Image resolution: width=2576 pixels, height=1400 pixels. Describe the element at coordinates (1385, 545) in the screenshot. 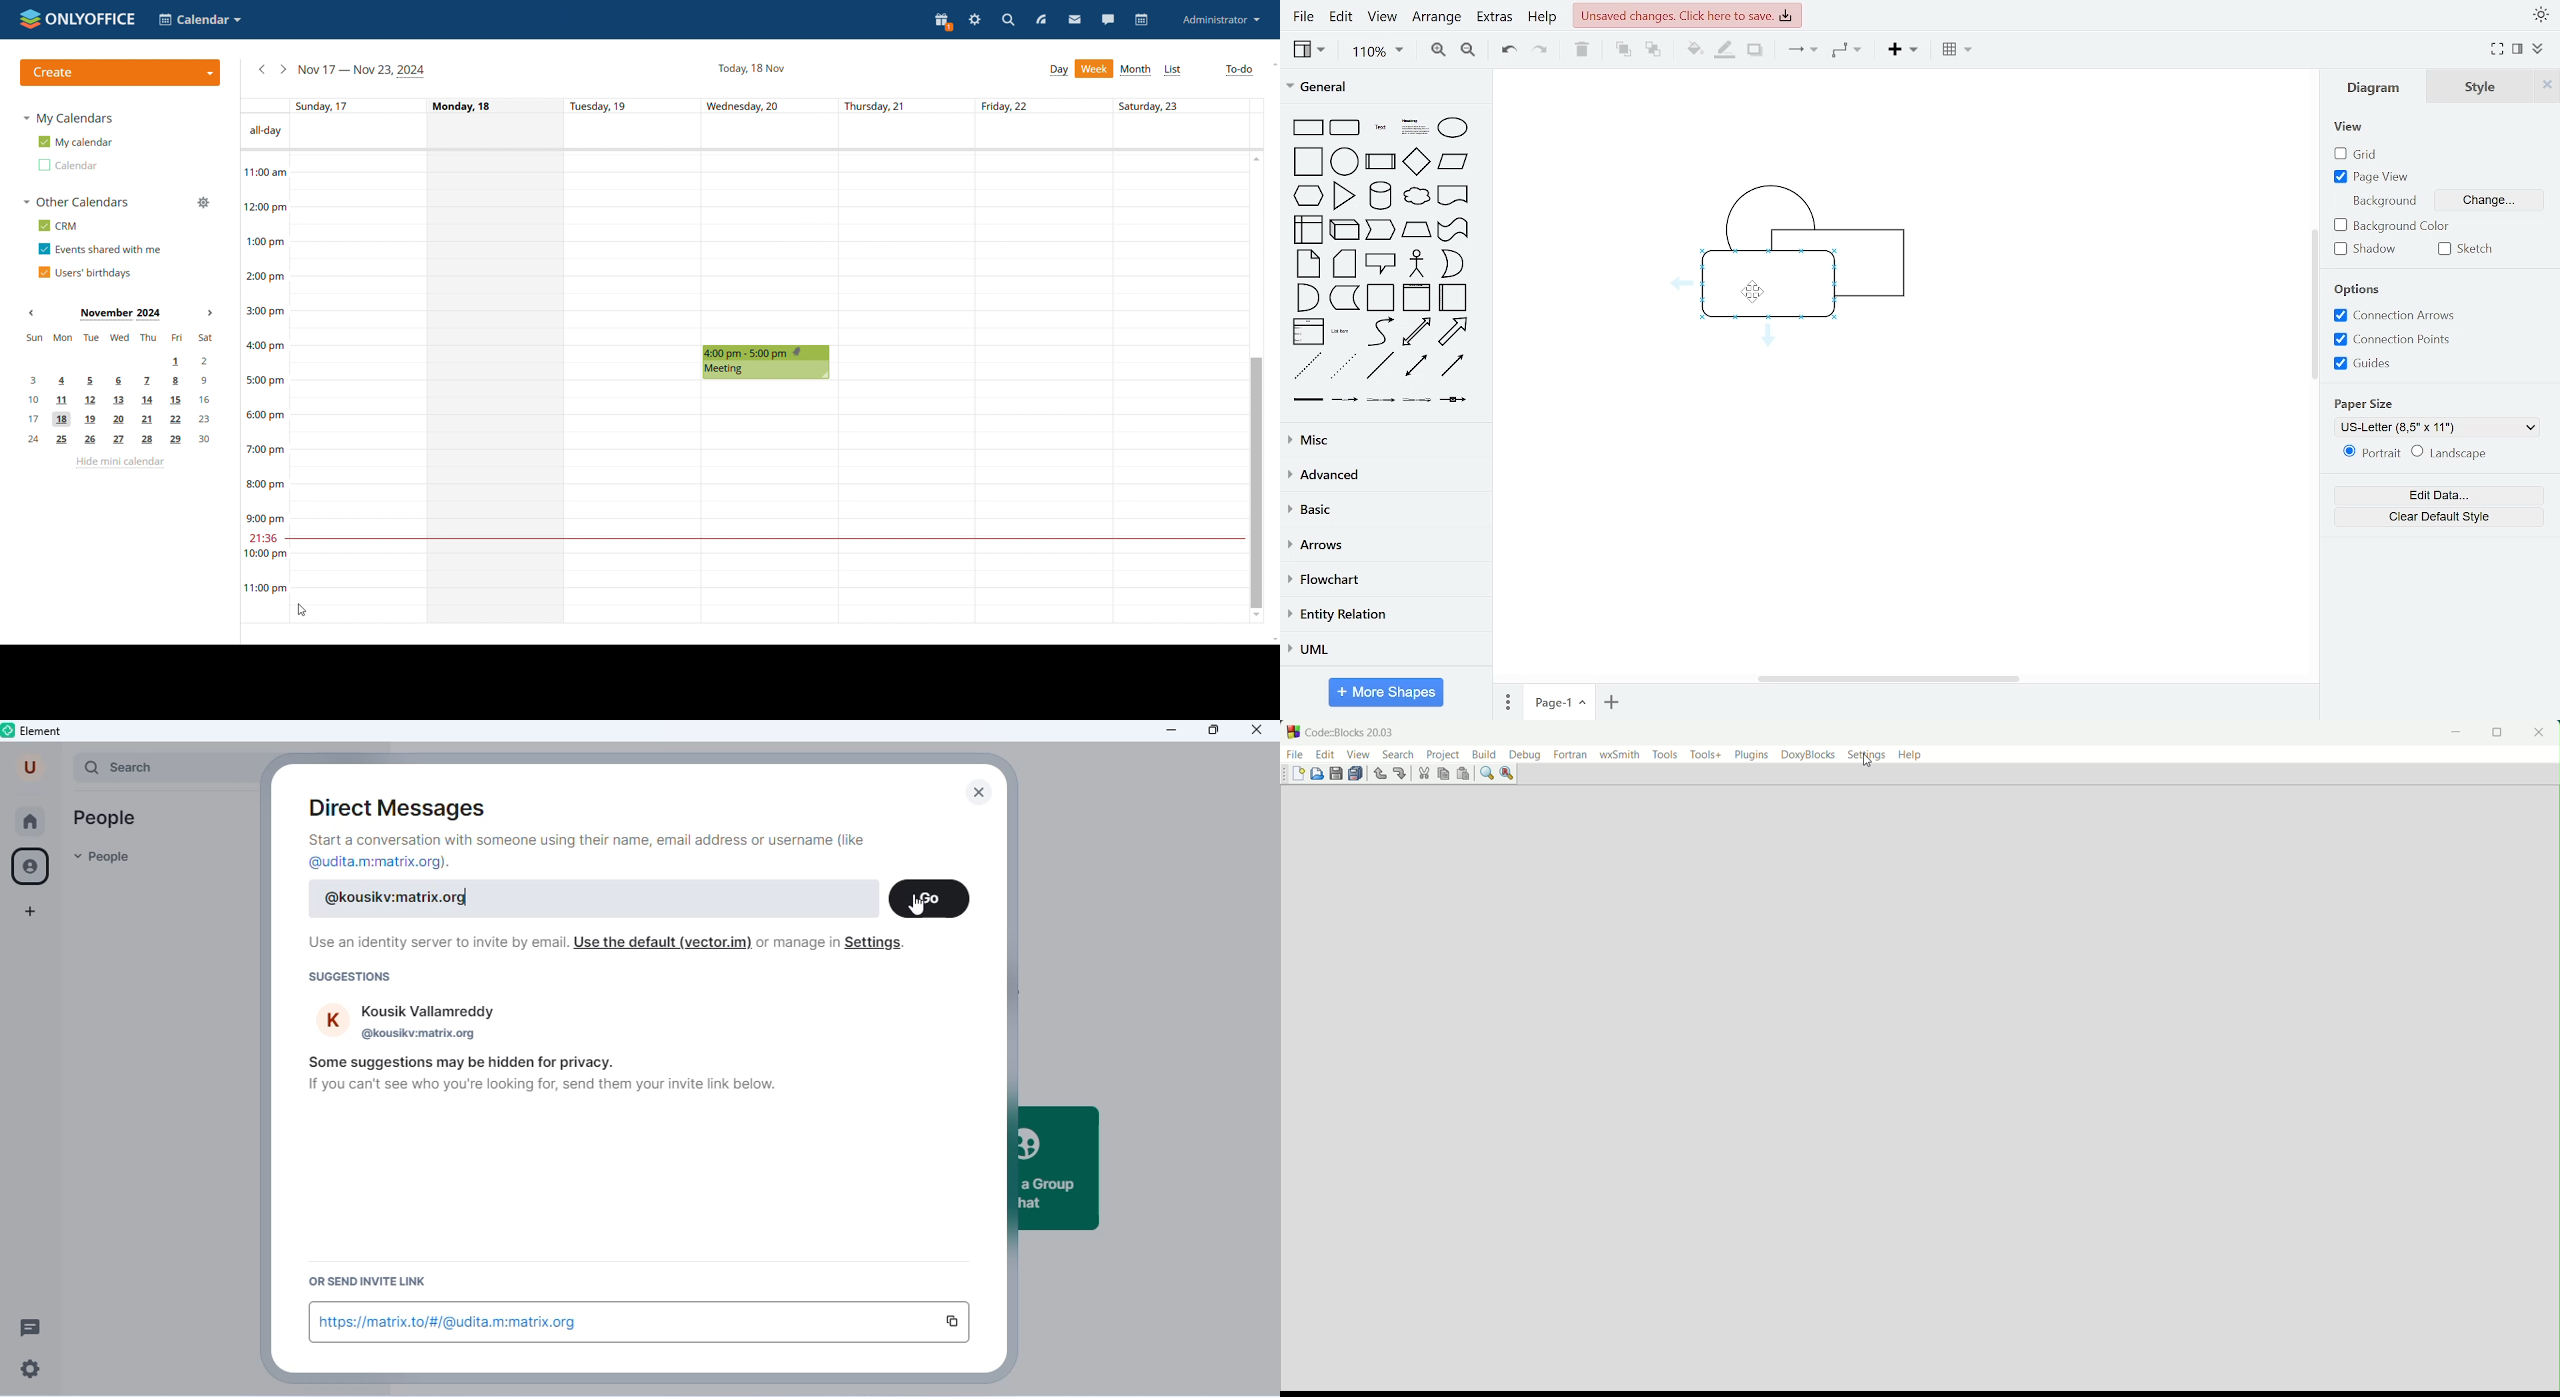

I see `arrows` at that location.